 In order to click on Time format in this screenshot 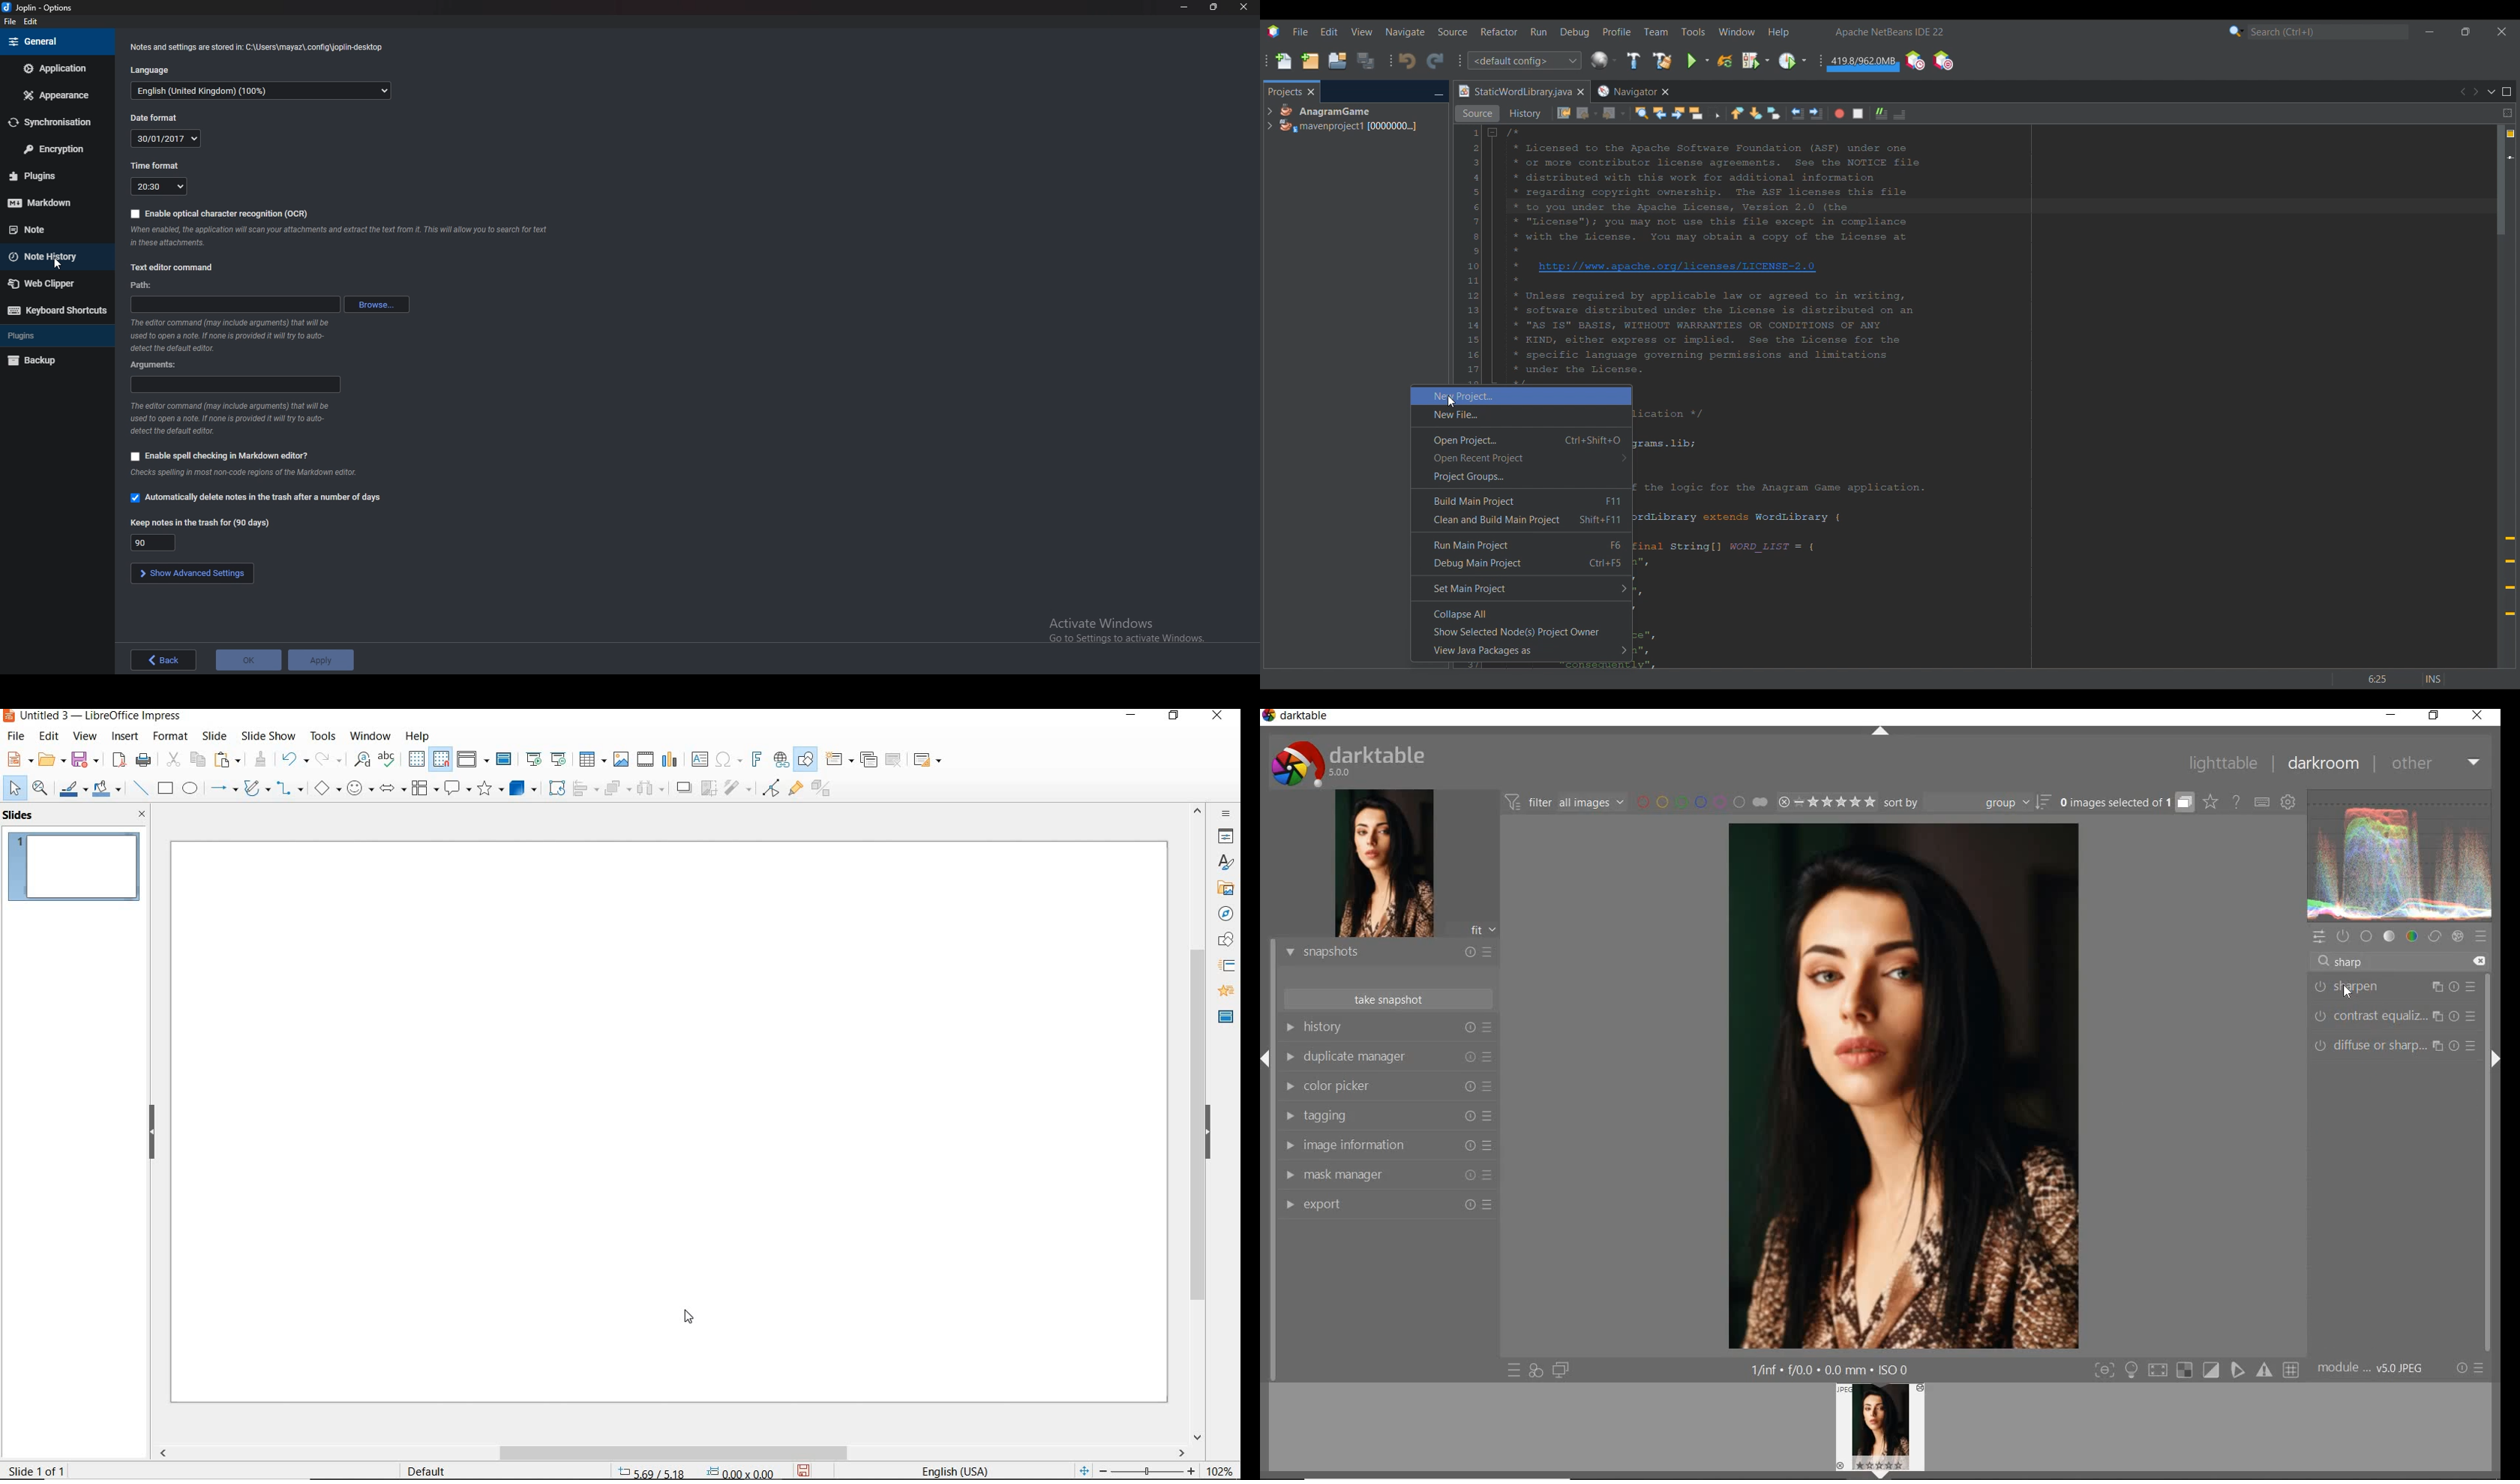, I will do `click(159, 187)`.